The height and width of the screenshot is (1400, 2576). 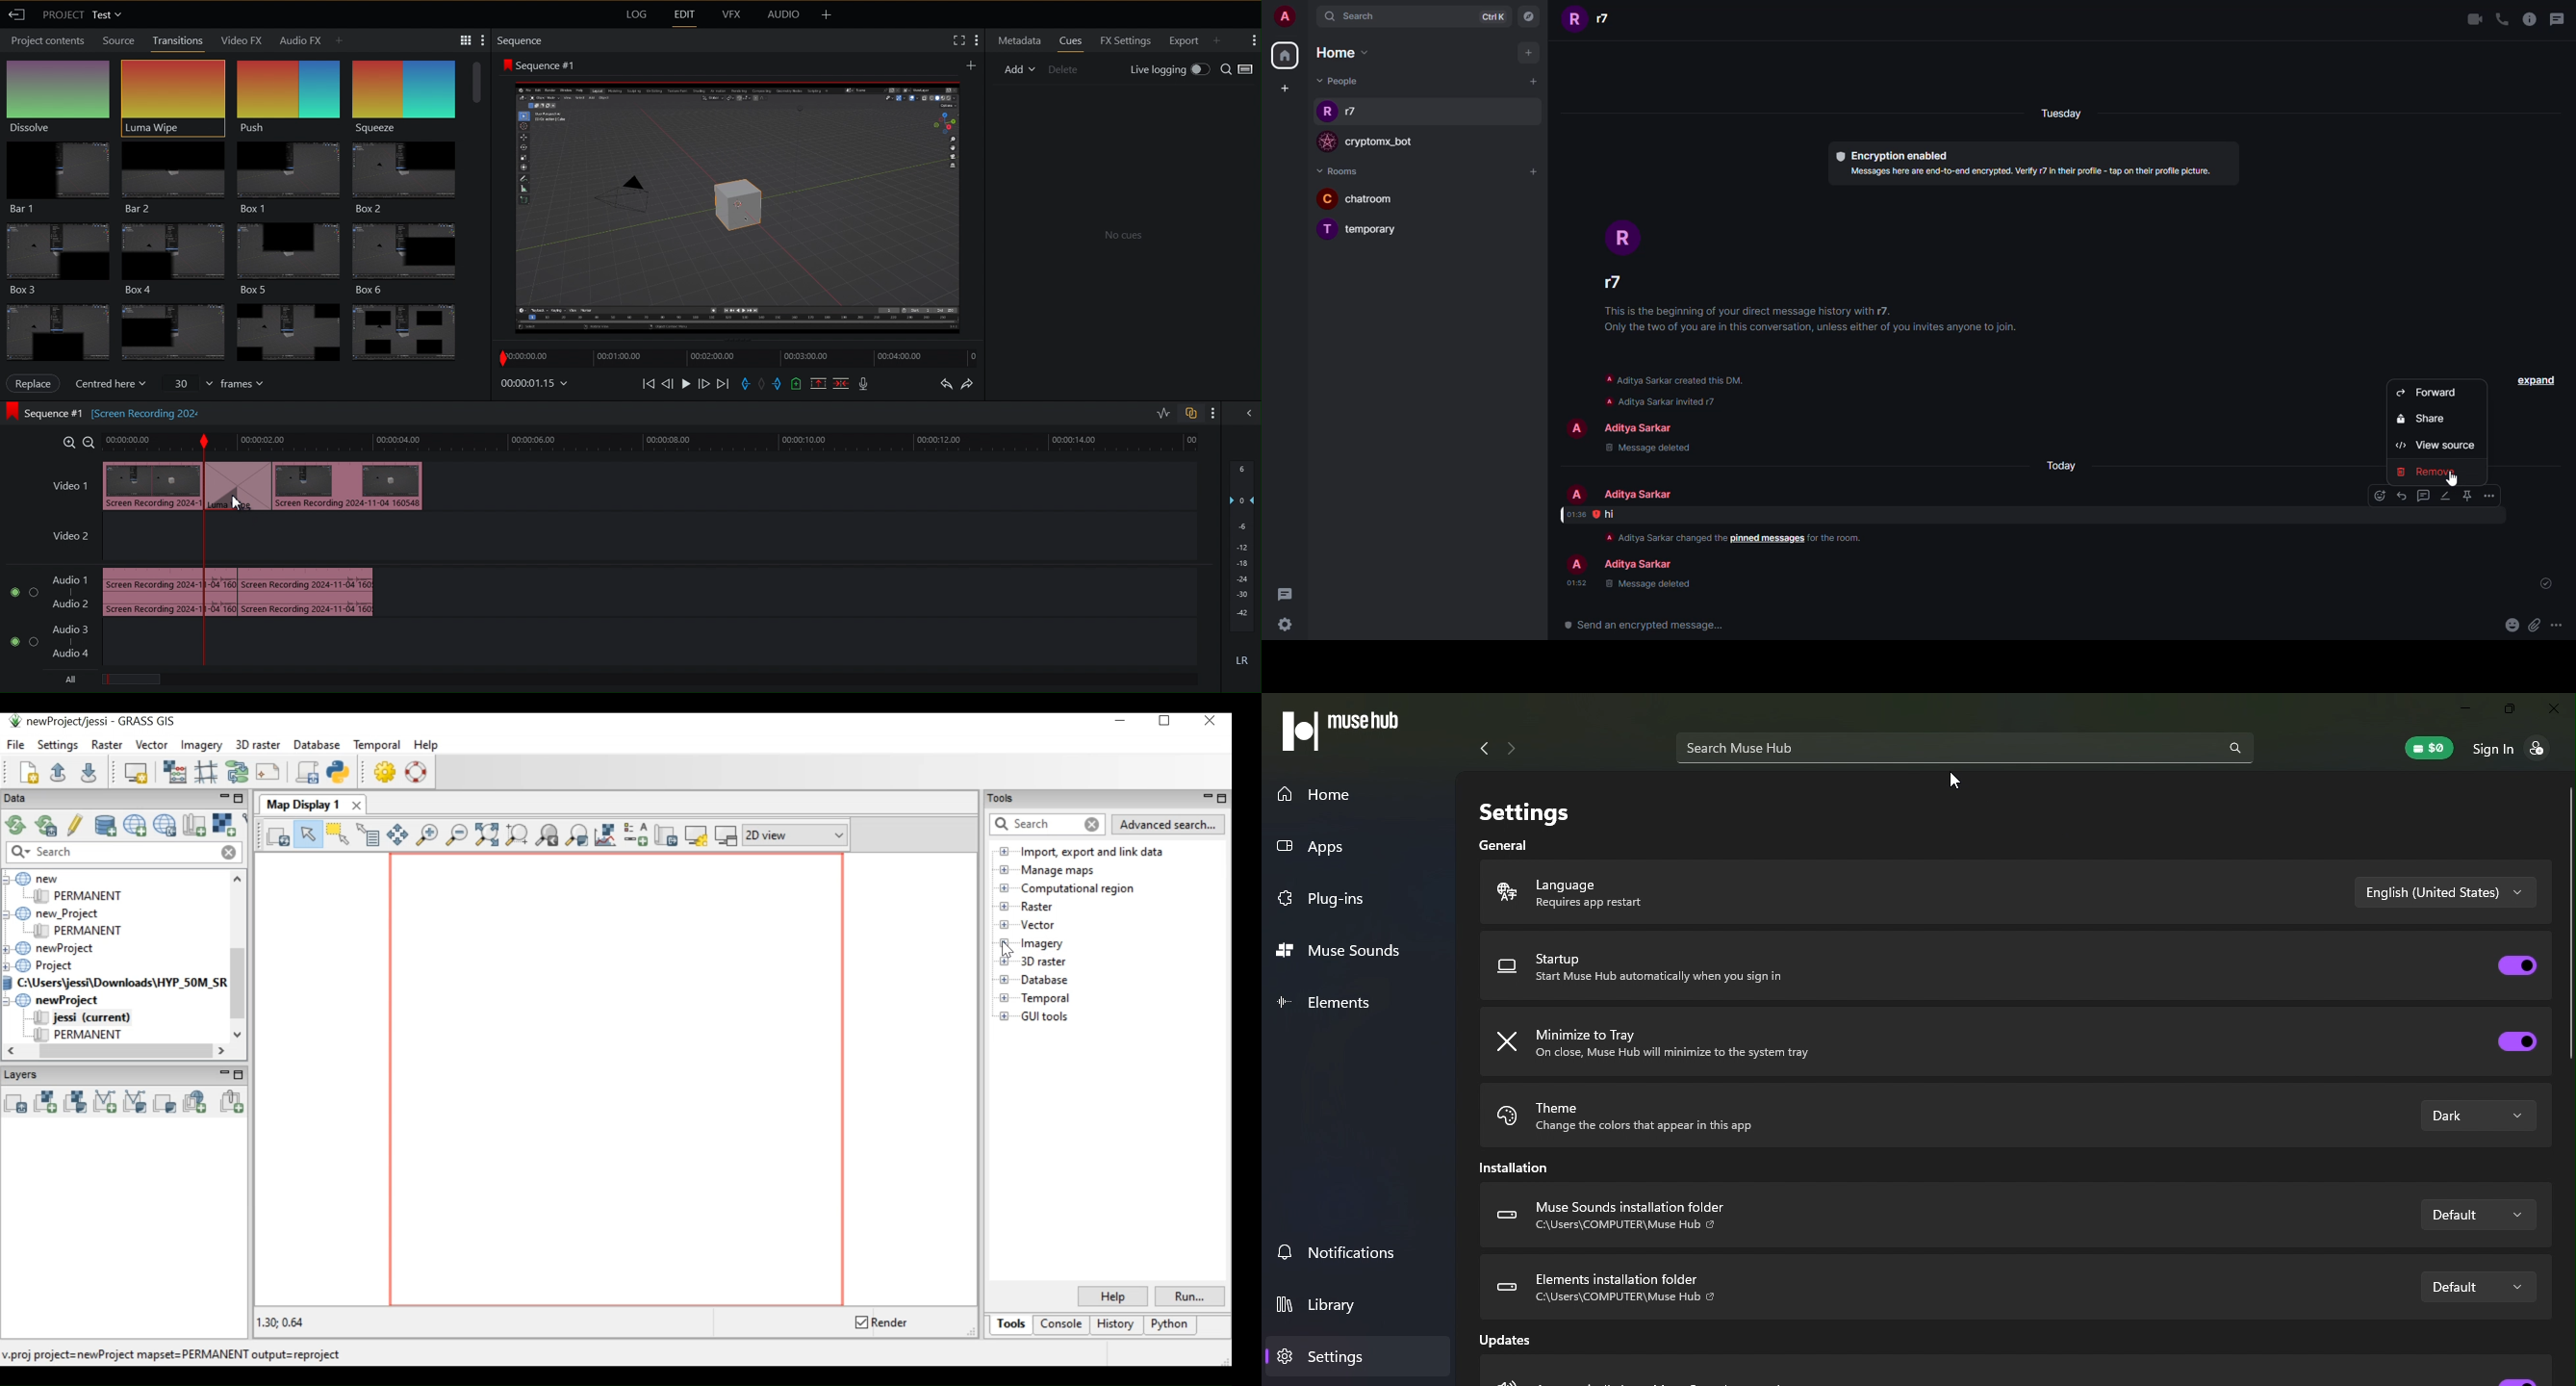 What do you see at coordinates (2060, 467) in the screenshot?
I see `day` at bounding box center [2060, 467].